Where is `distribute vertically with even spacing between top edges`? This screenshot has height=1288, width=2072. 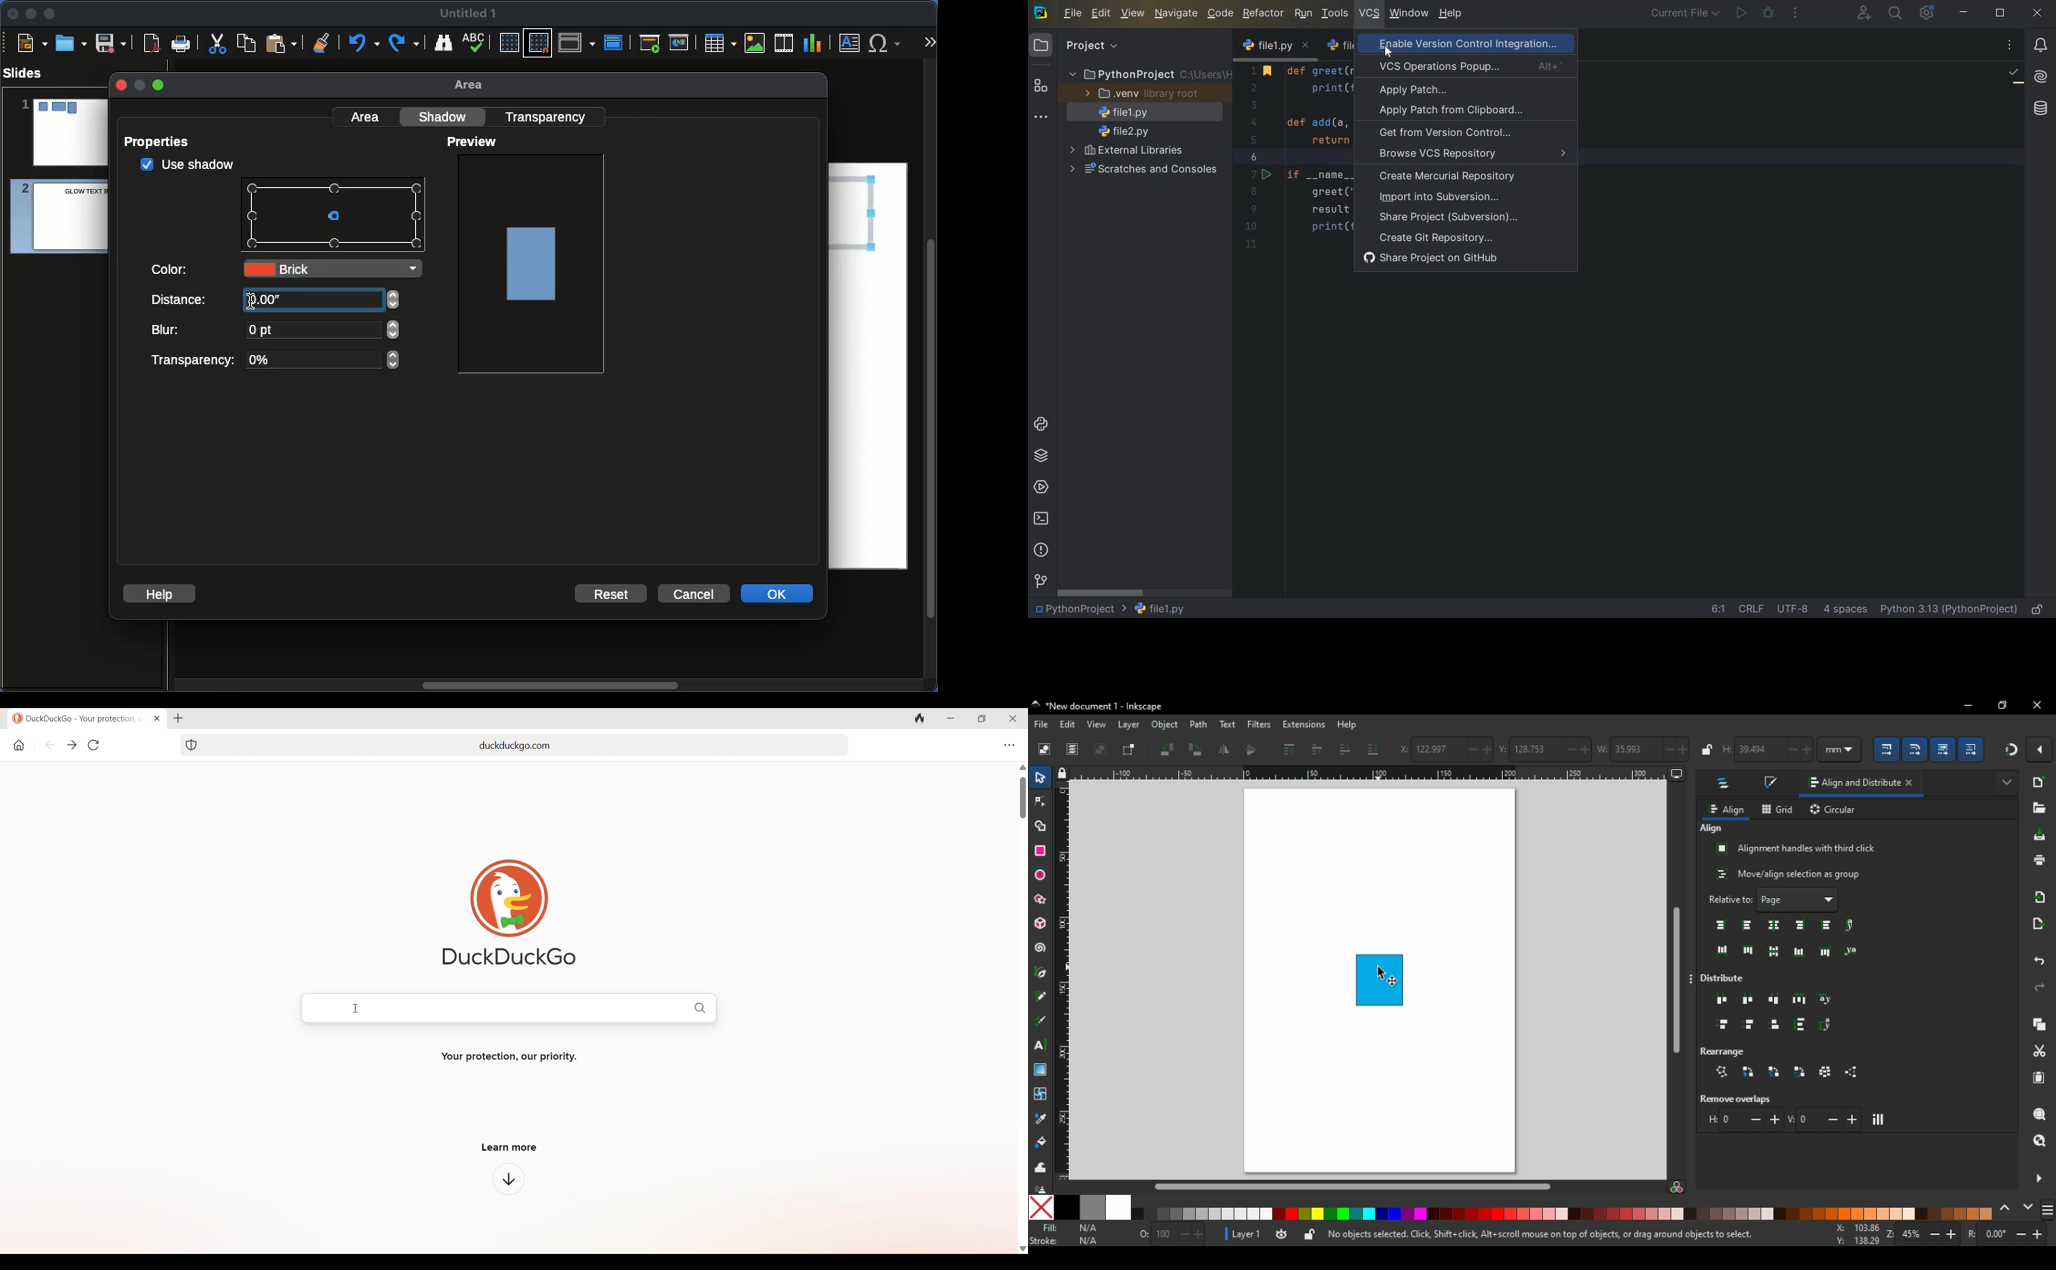
distribute vertically with even spacing between top edges is located at coordinates (1721, 1024).